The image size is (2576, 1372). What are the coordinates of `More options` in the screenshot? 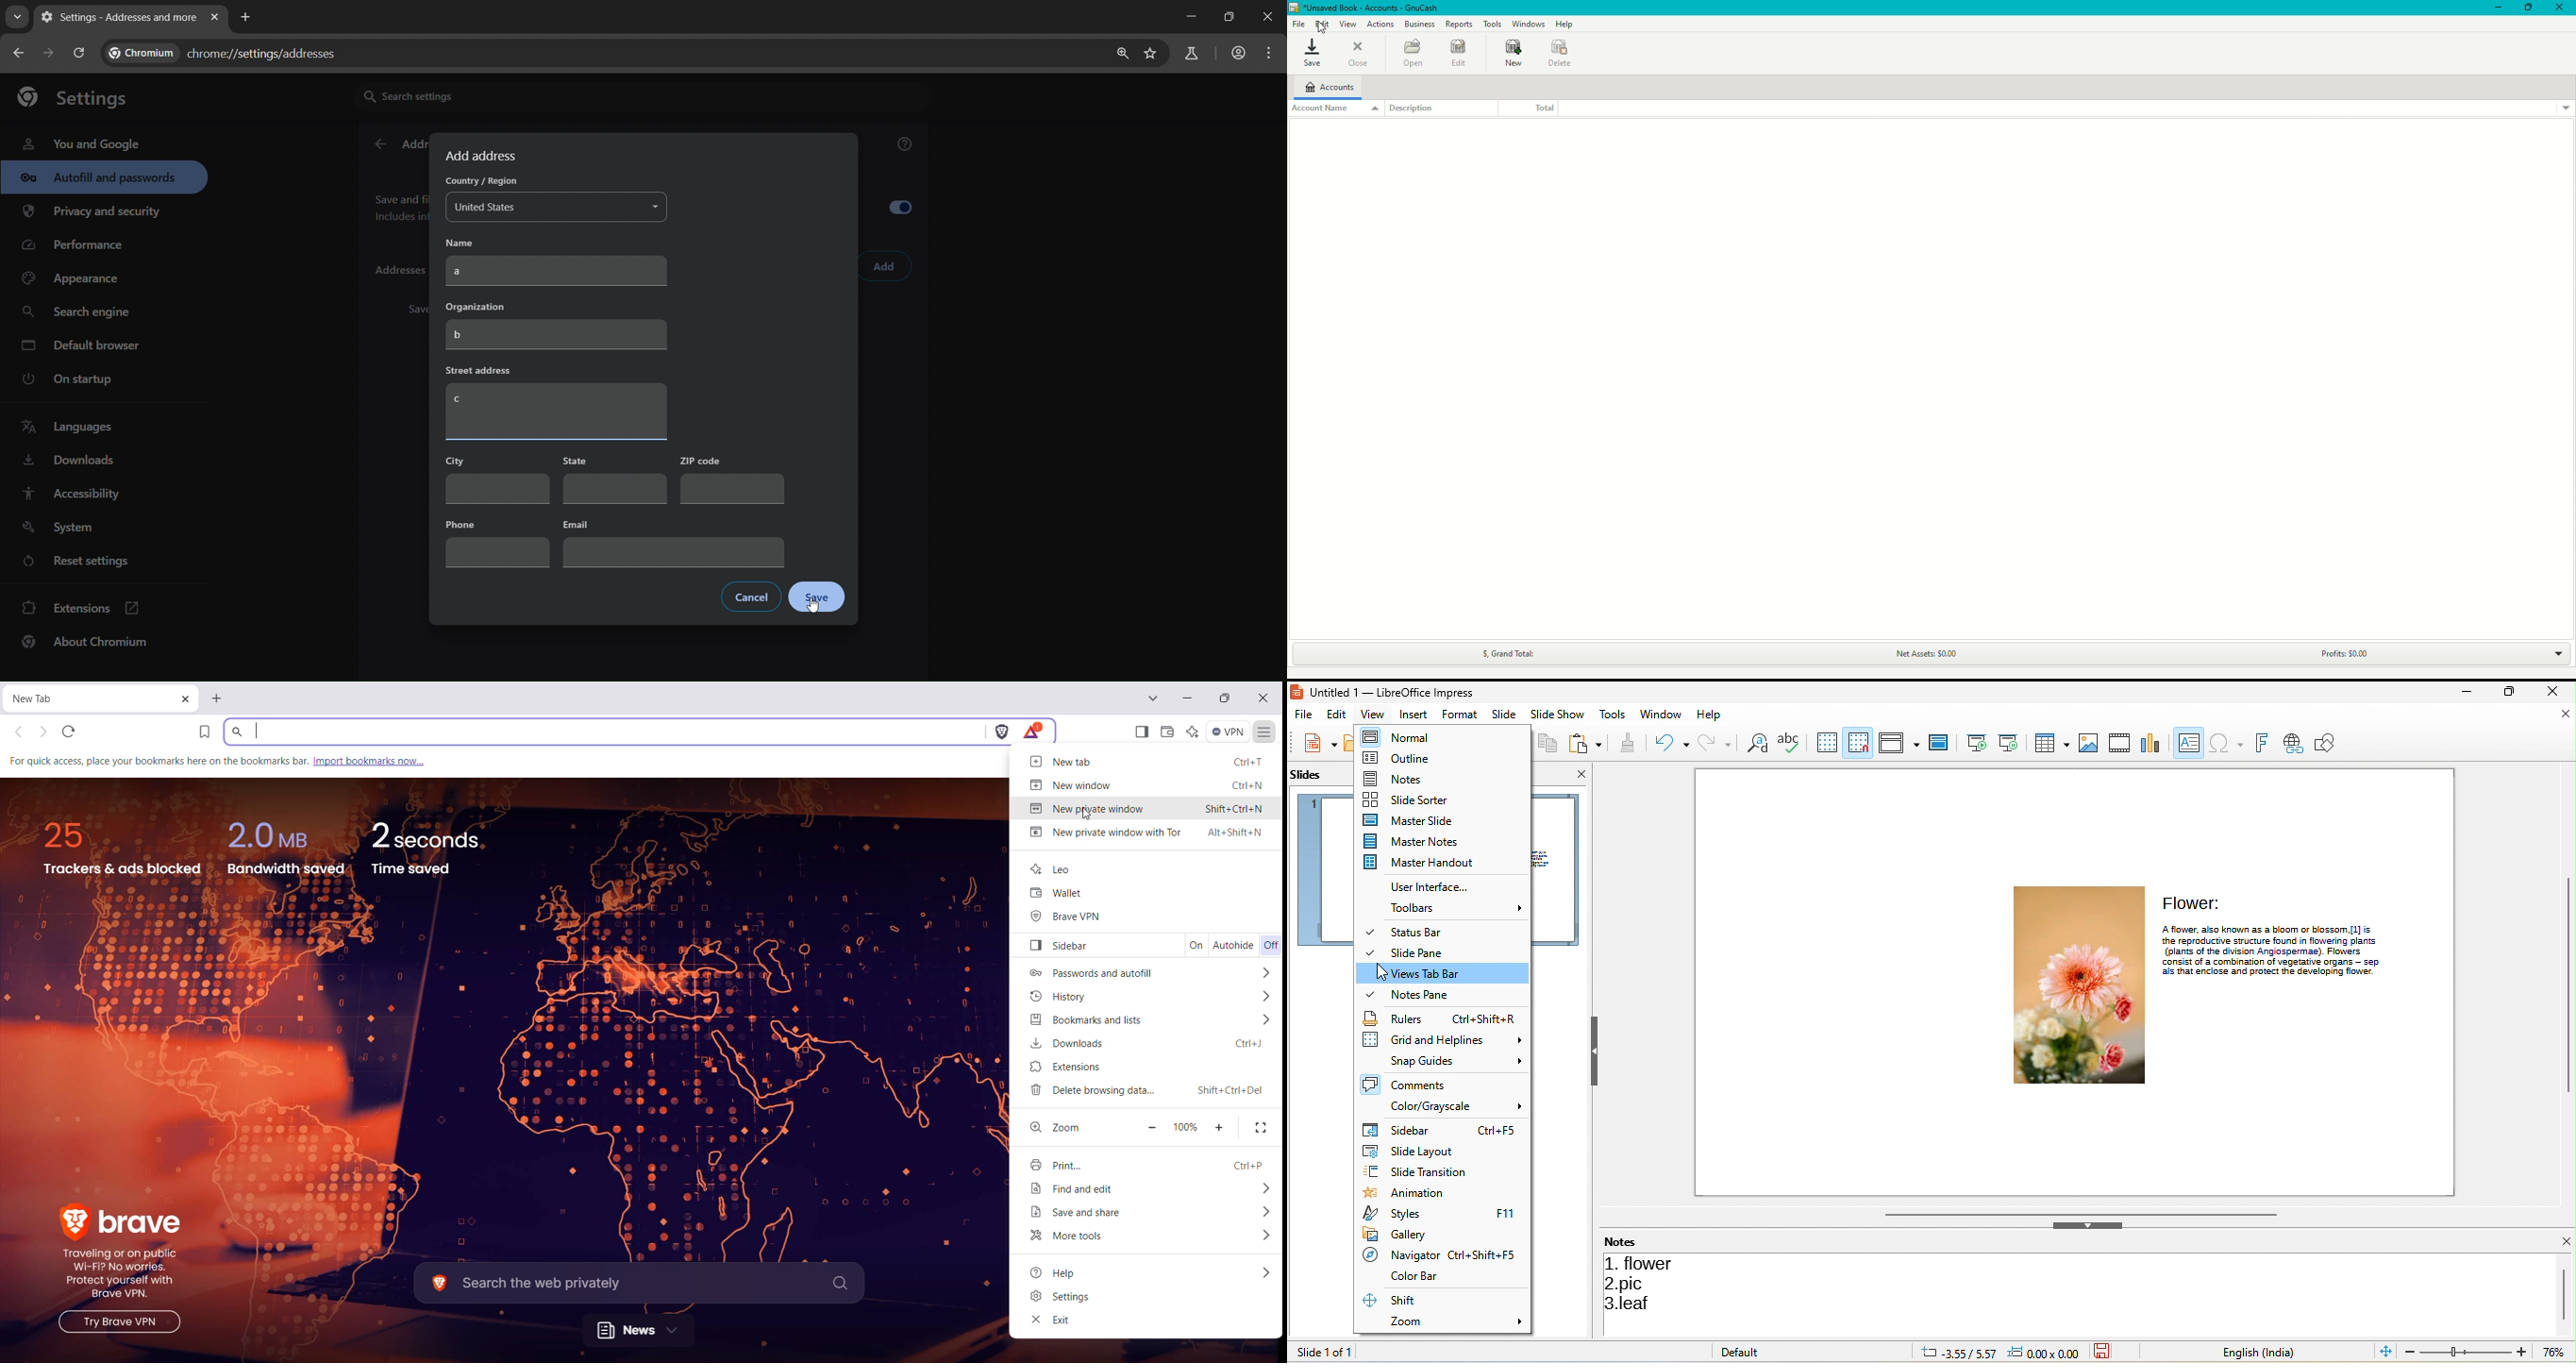 It's located at (1267, 971).